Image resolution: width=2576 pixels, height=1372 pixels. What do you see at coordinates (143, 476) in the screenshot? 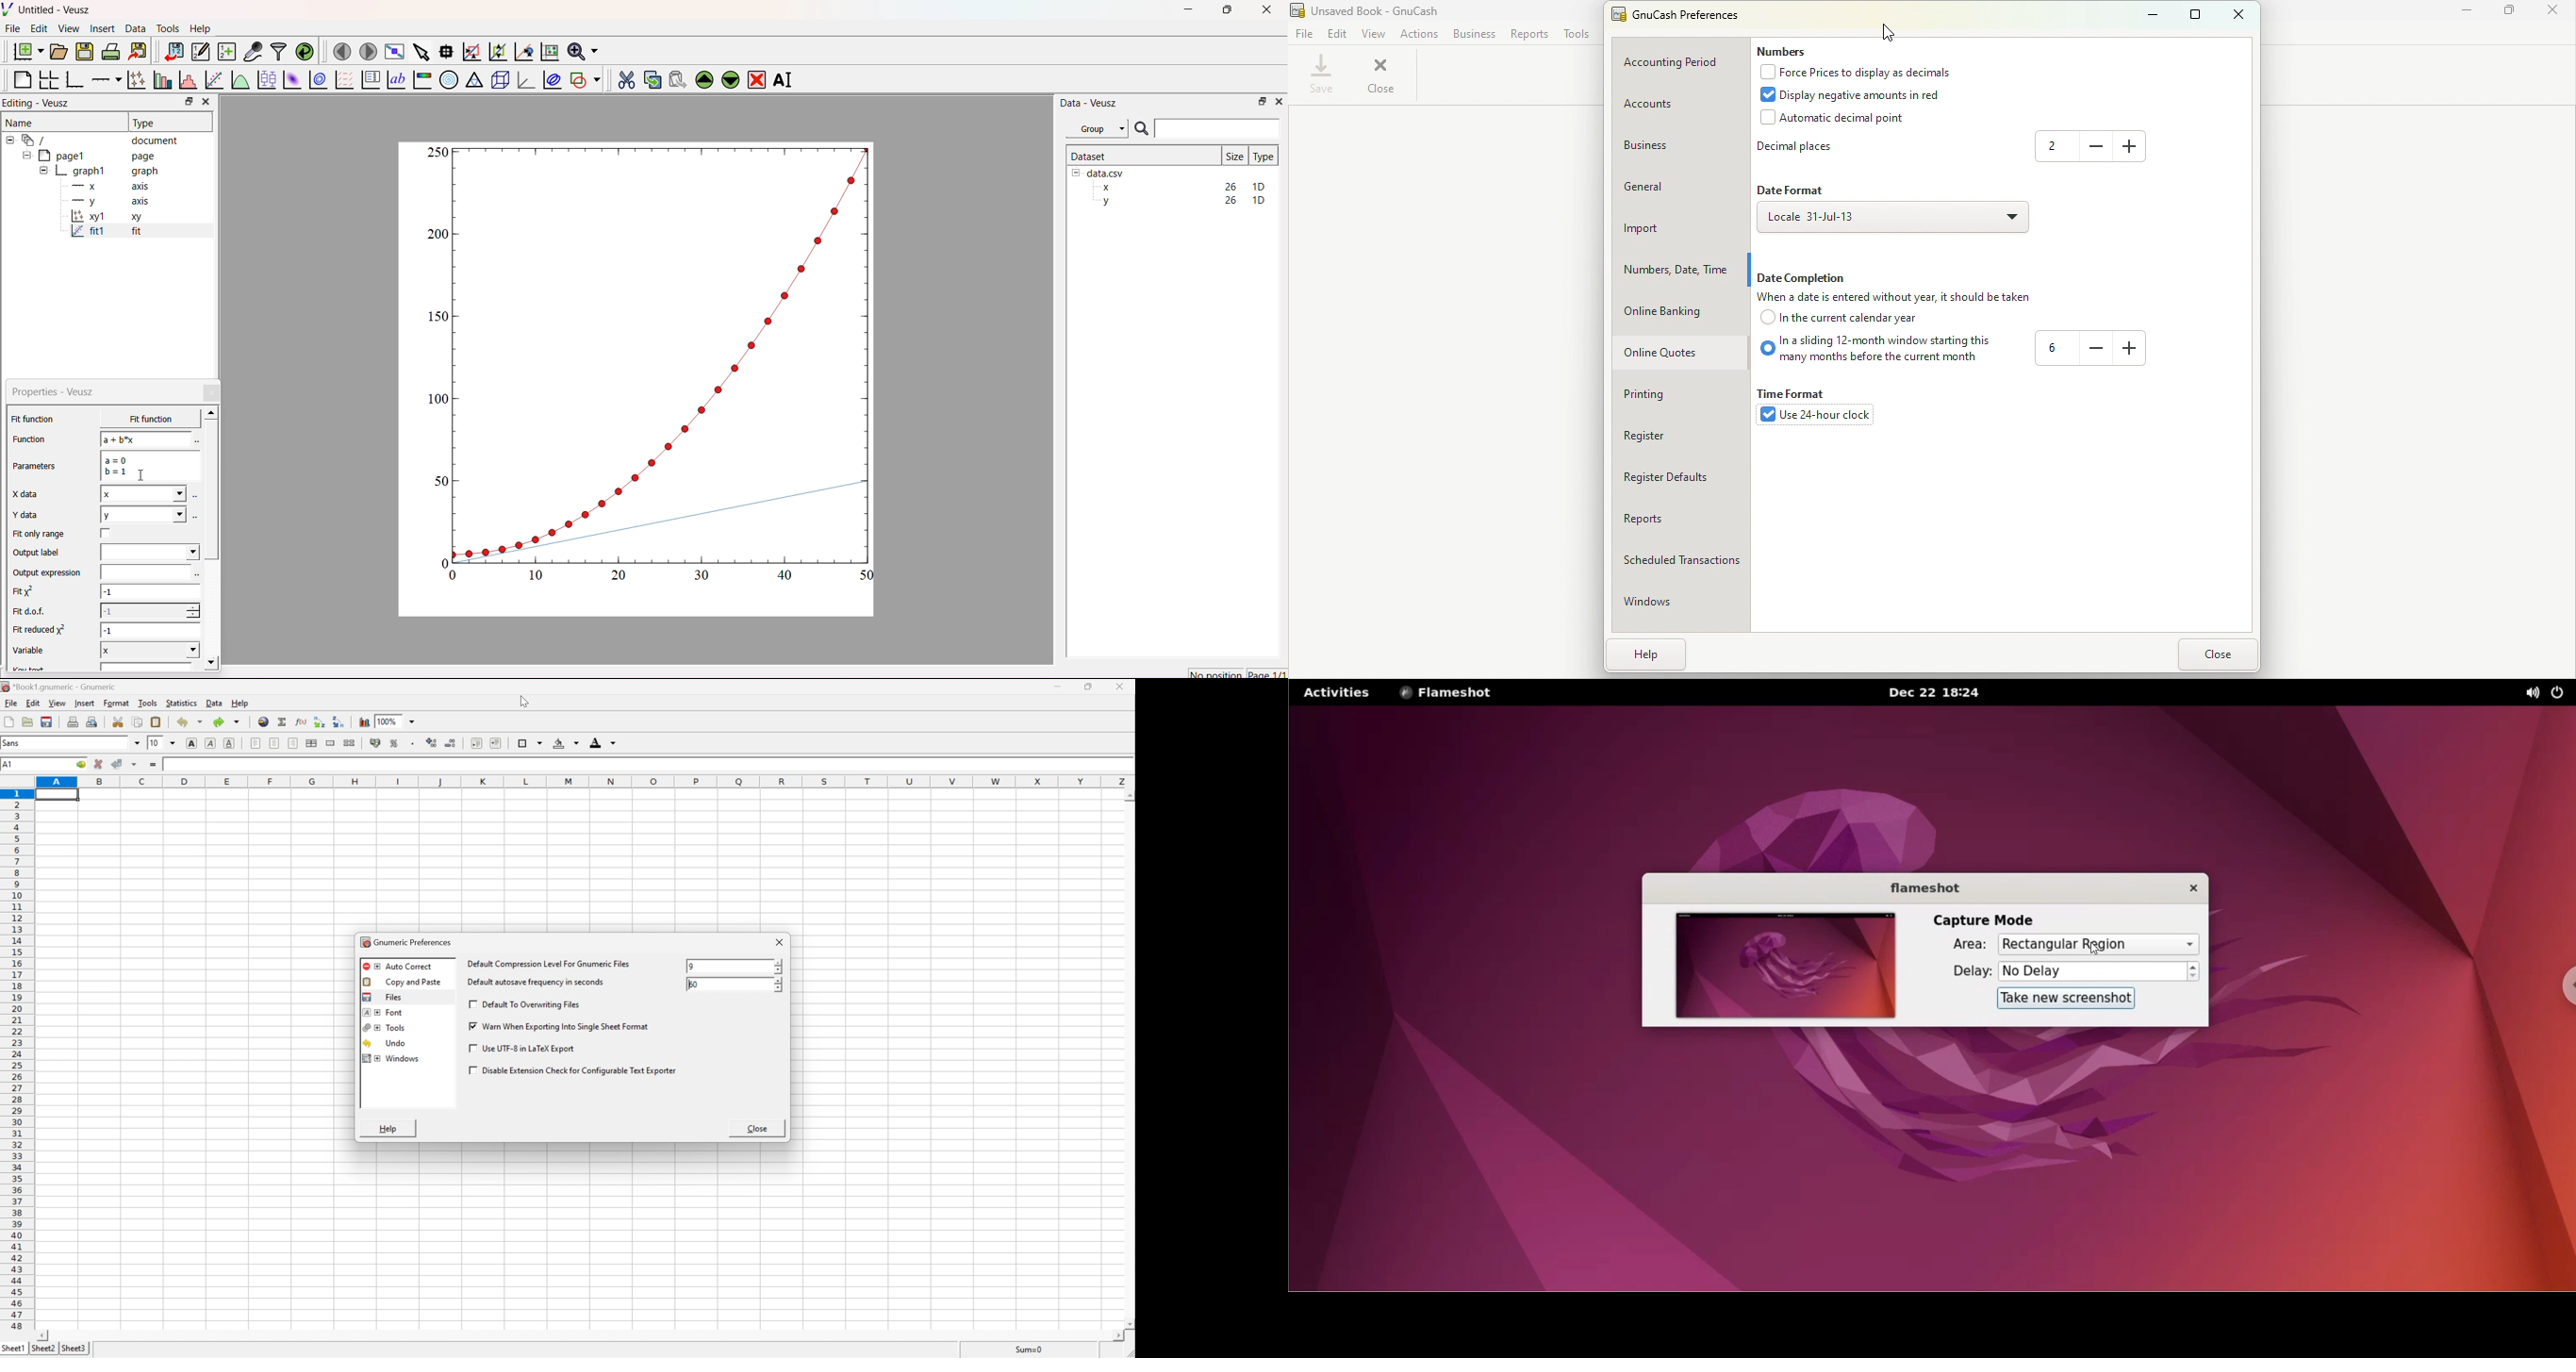
I see `Cursor` at bounding box center [143, 476].